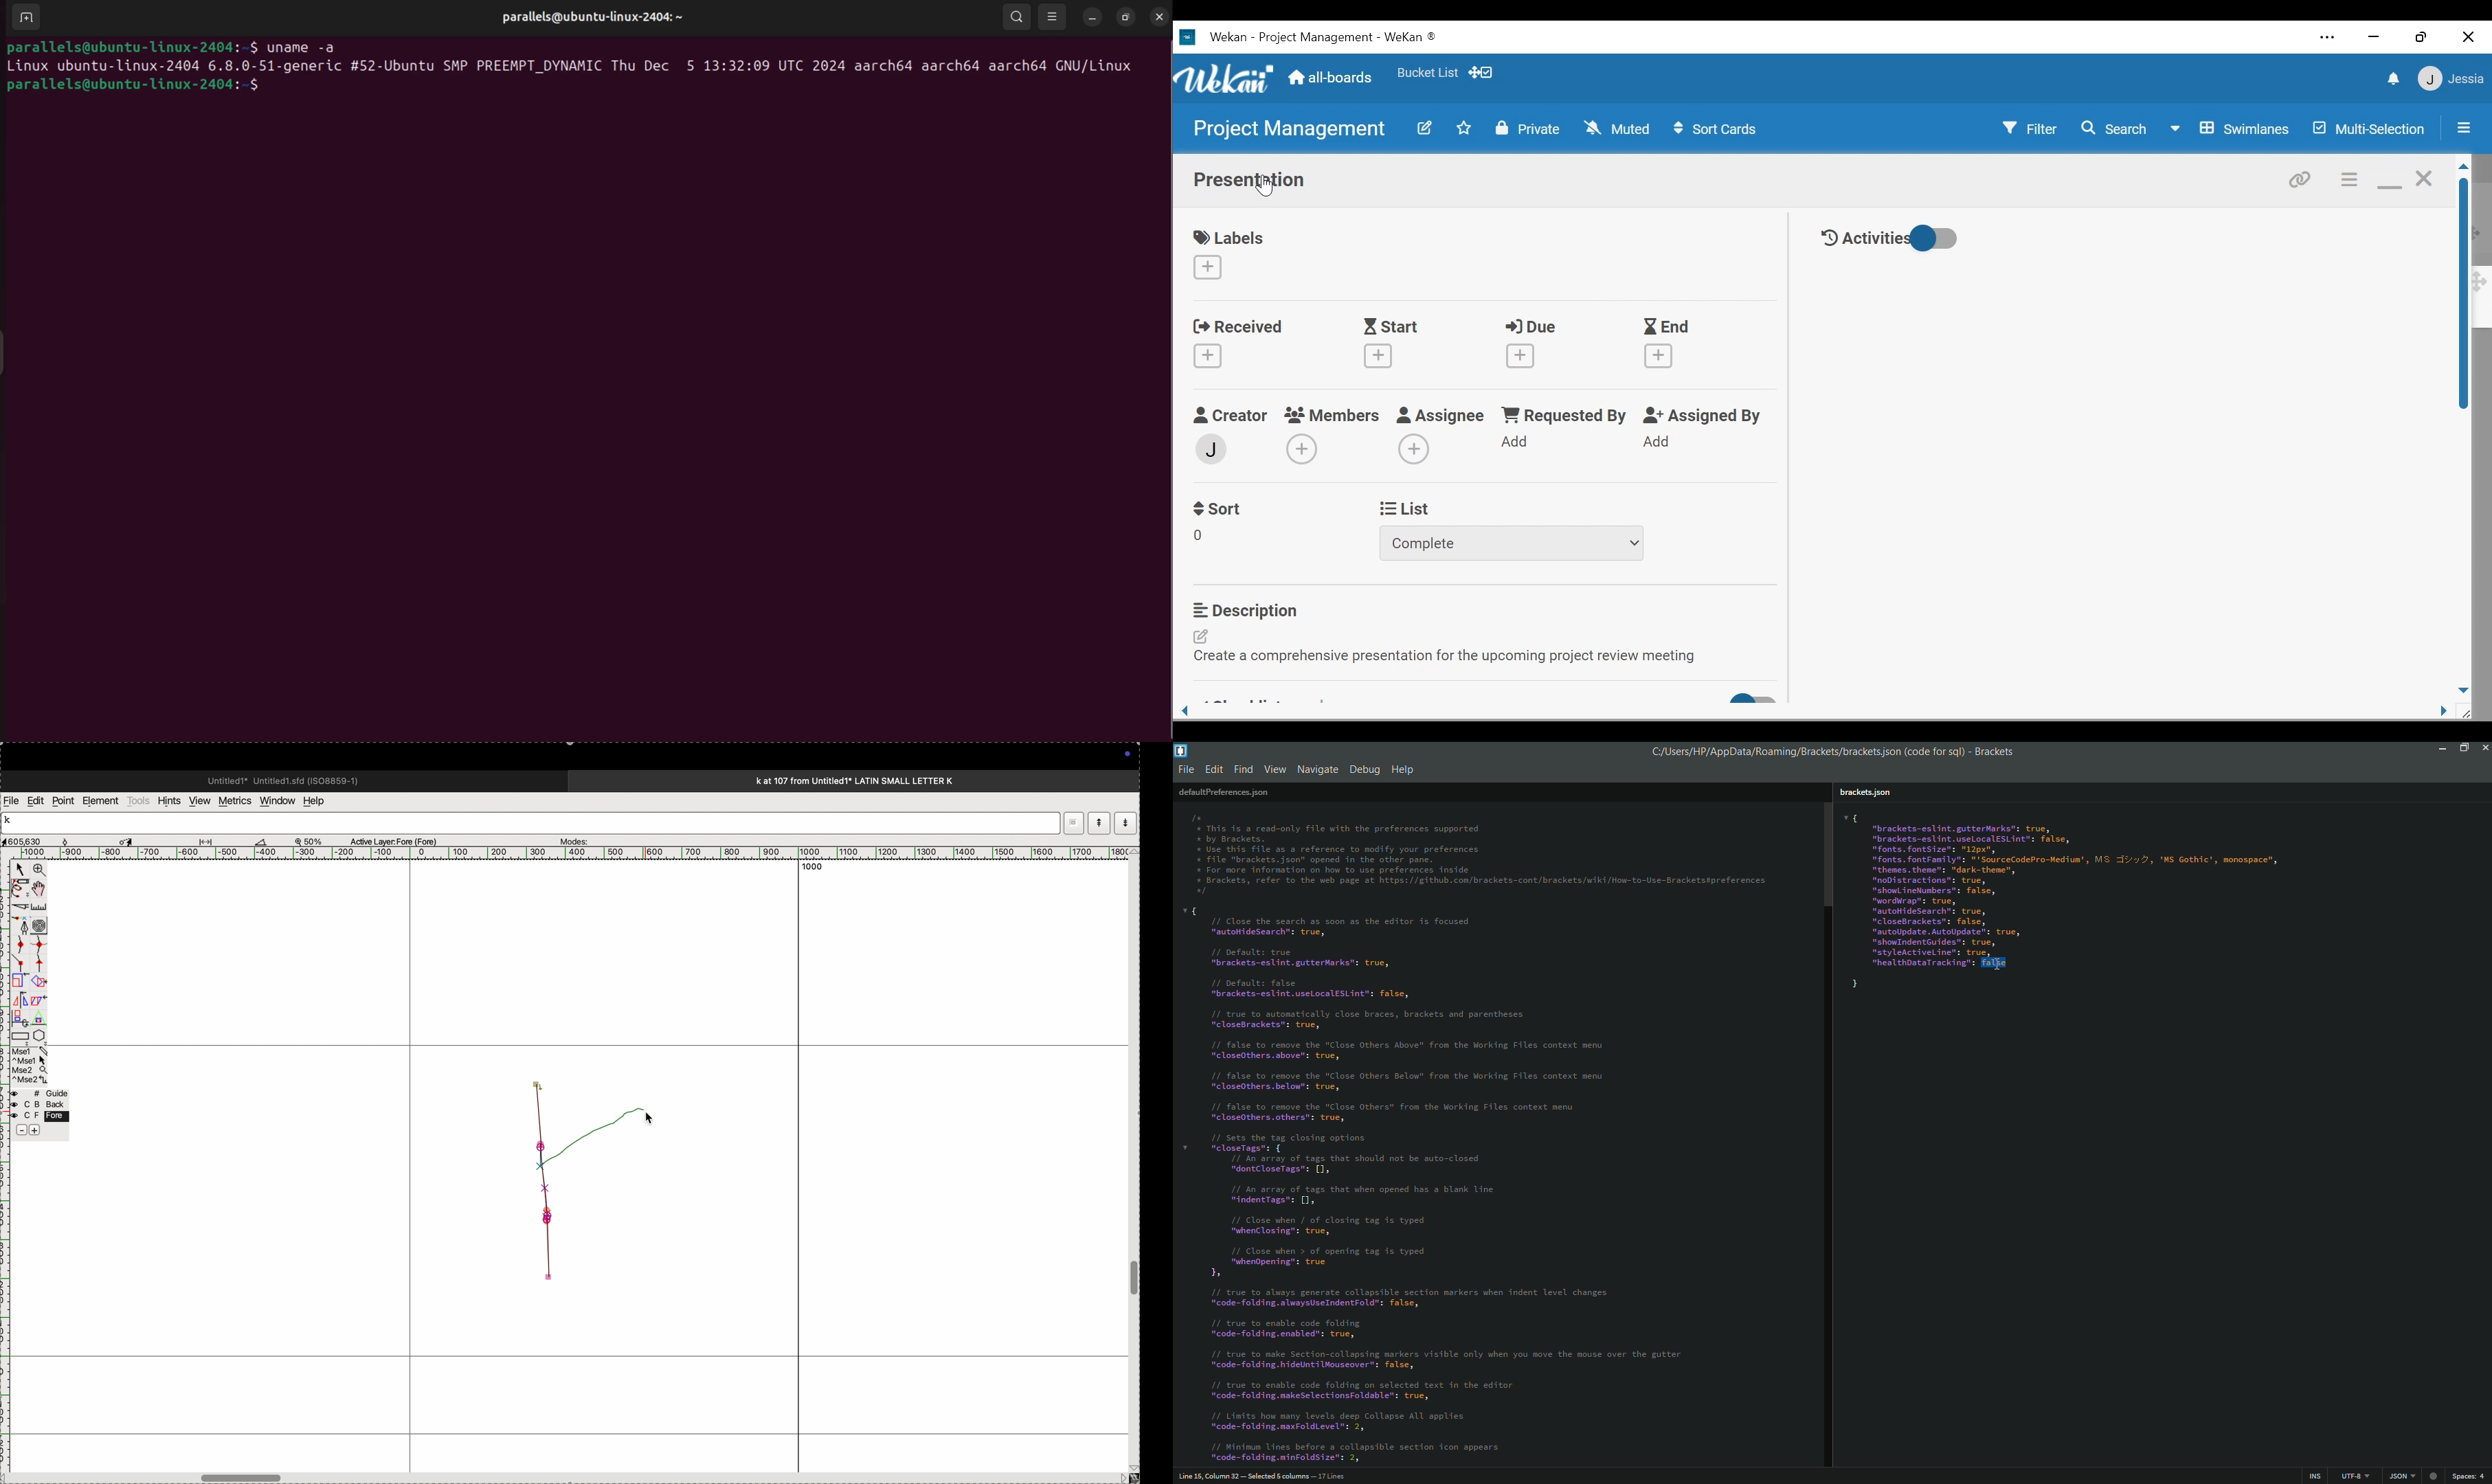  I want to click on error status, so click(2432, 1476).